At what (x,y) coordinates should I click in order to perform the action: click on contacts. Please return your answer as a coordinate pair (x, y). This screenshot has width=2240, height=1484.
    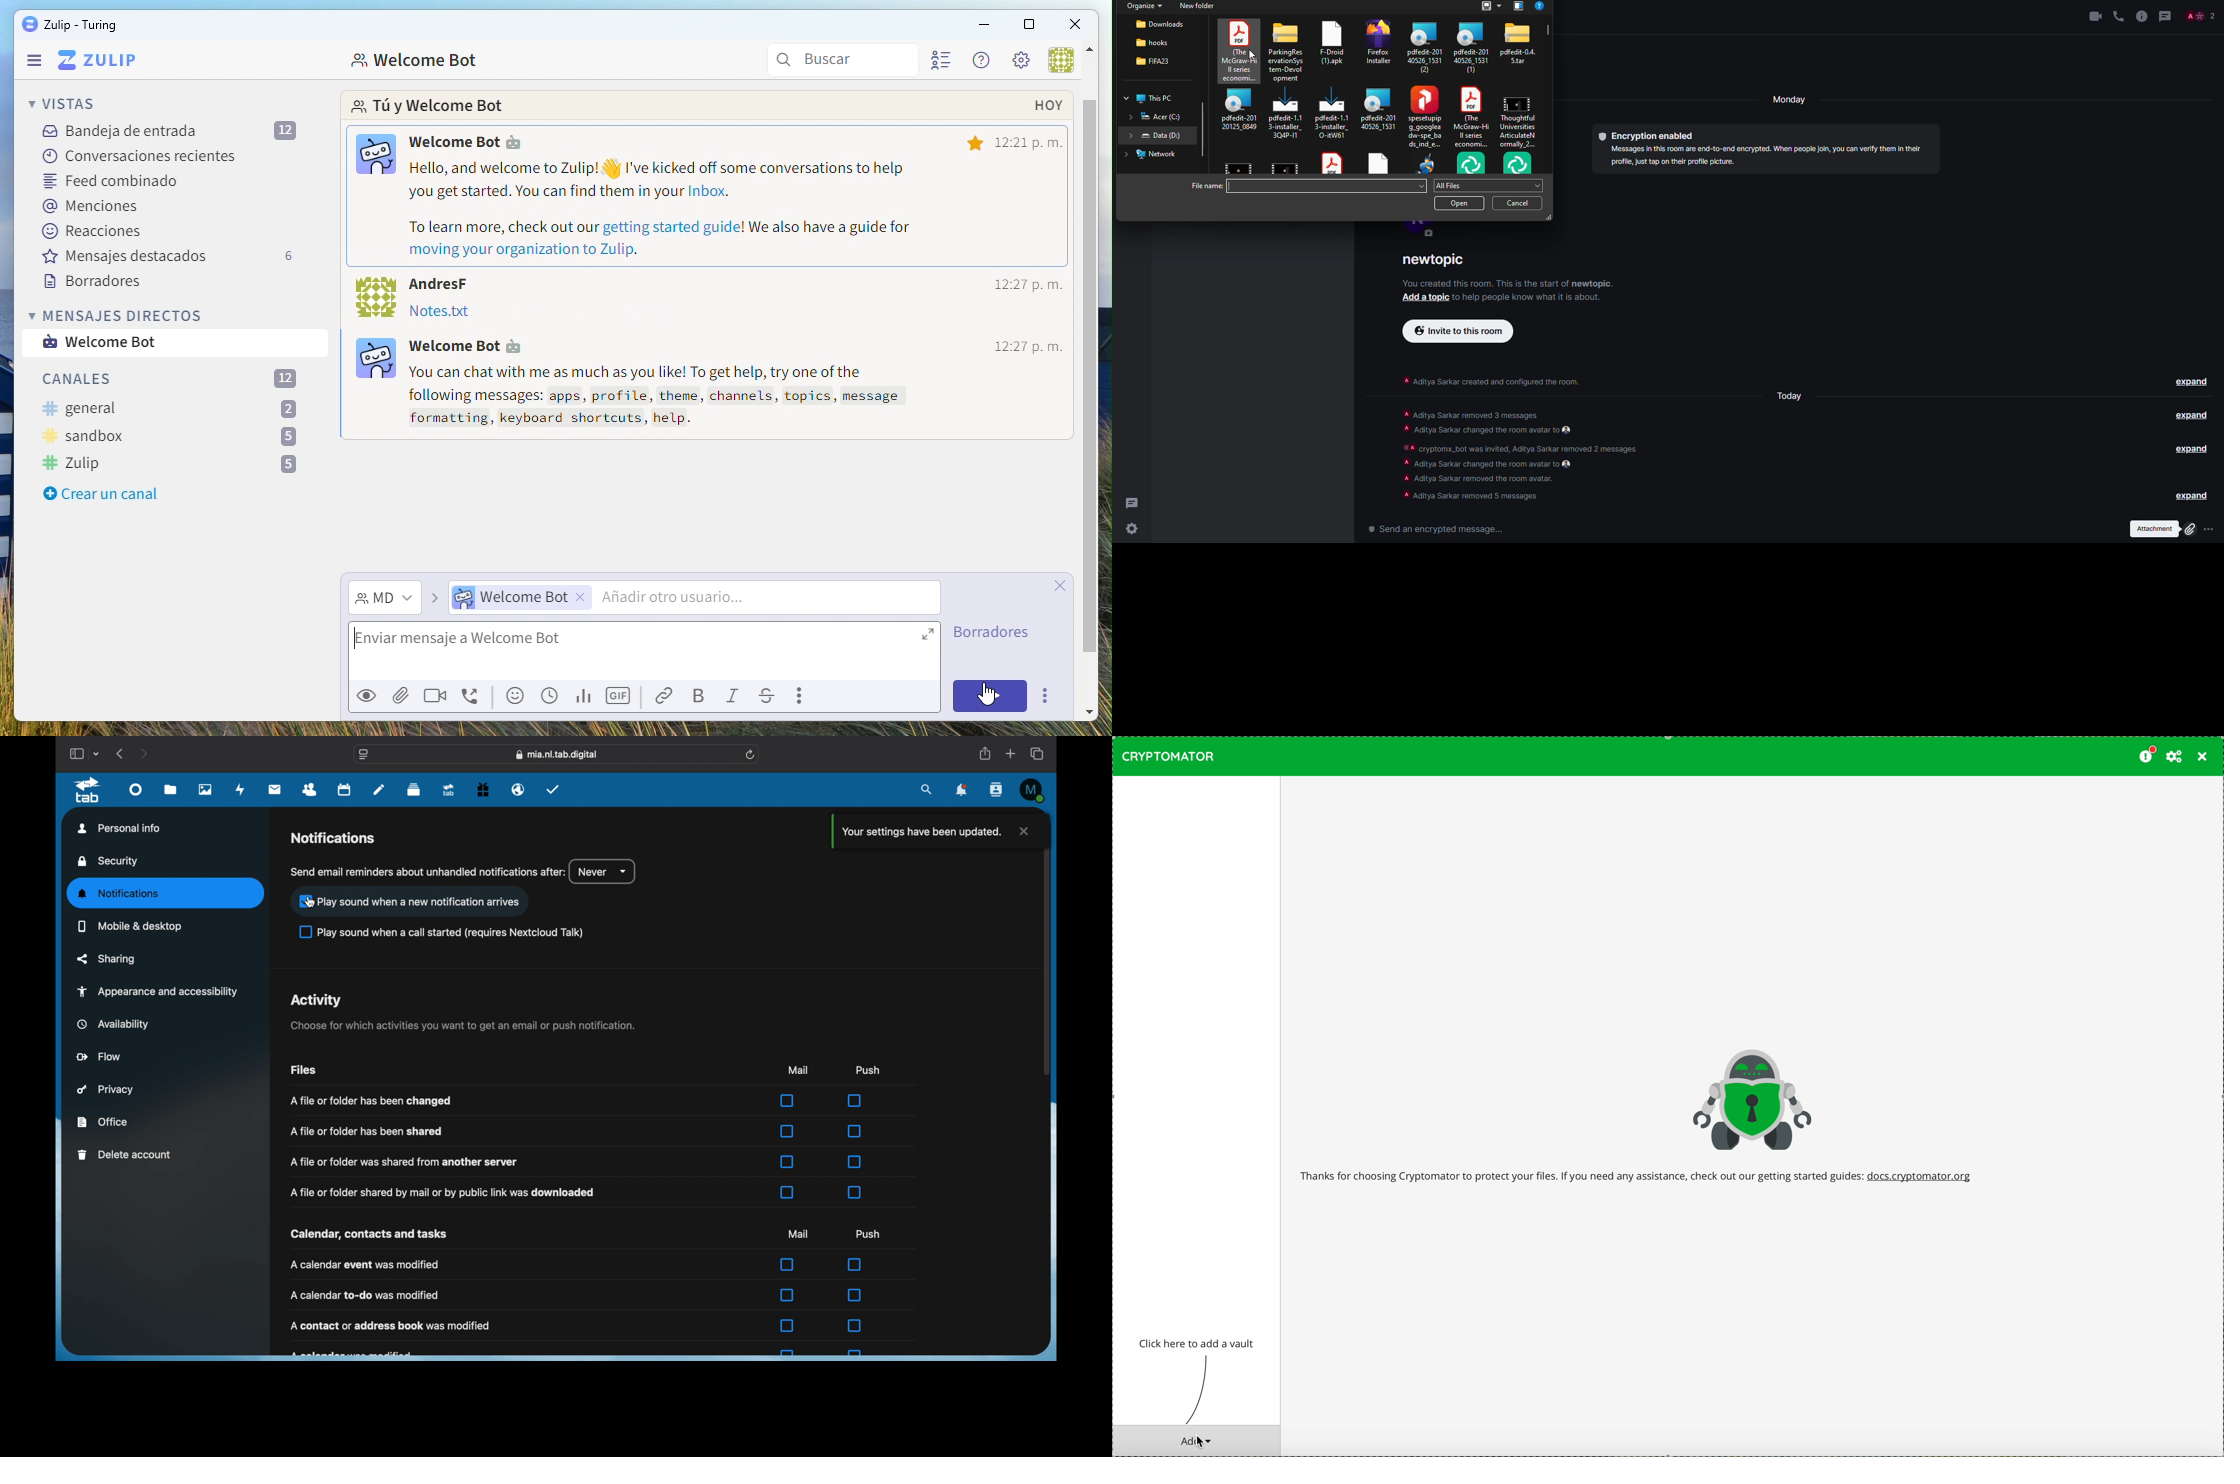
    Looking at the image, I should click on (997, 790).